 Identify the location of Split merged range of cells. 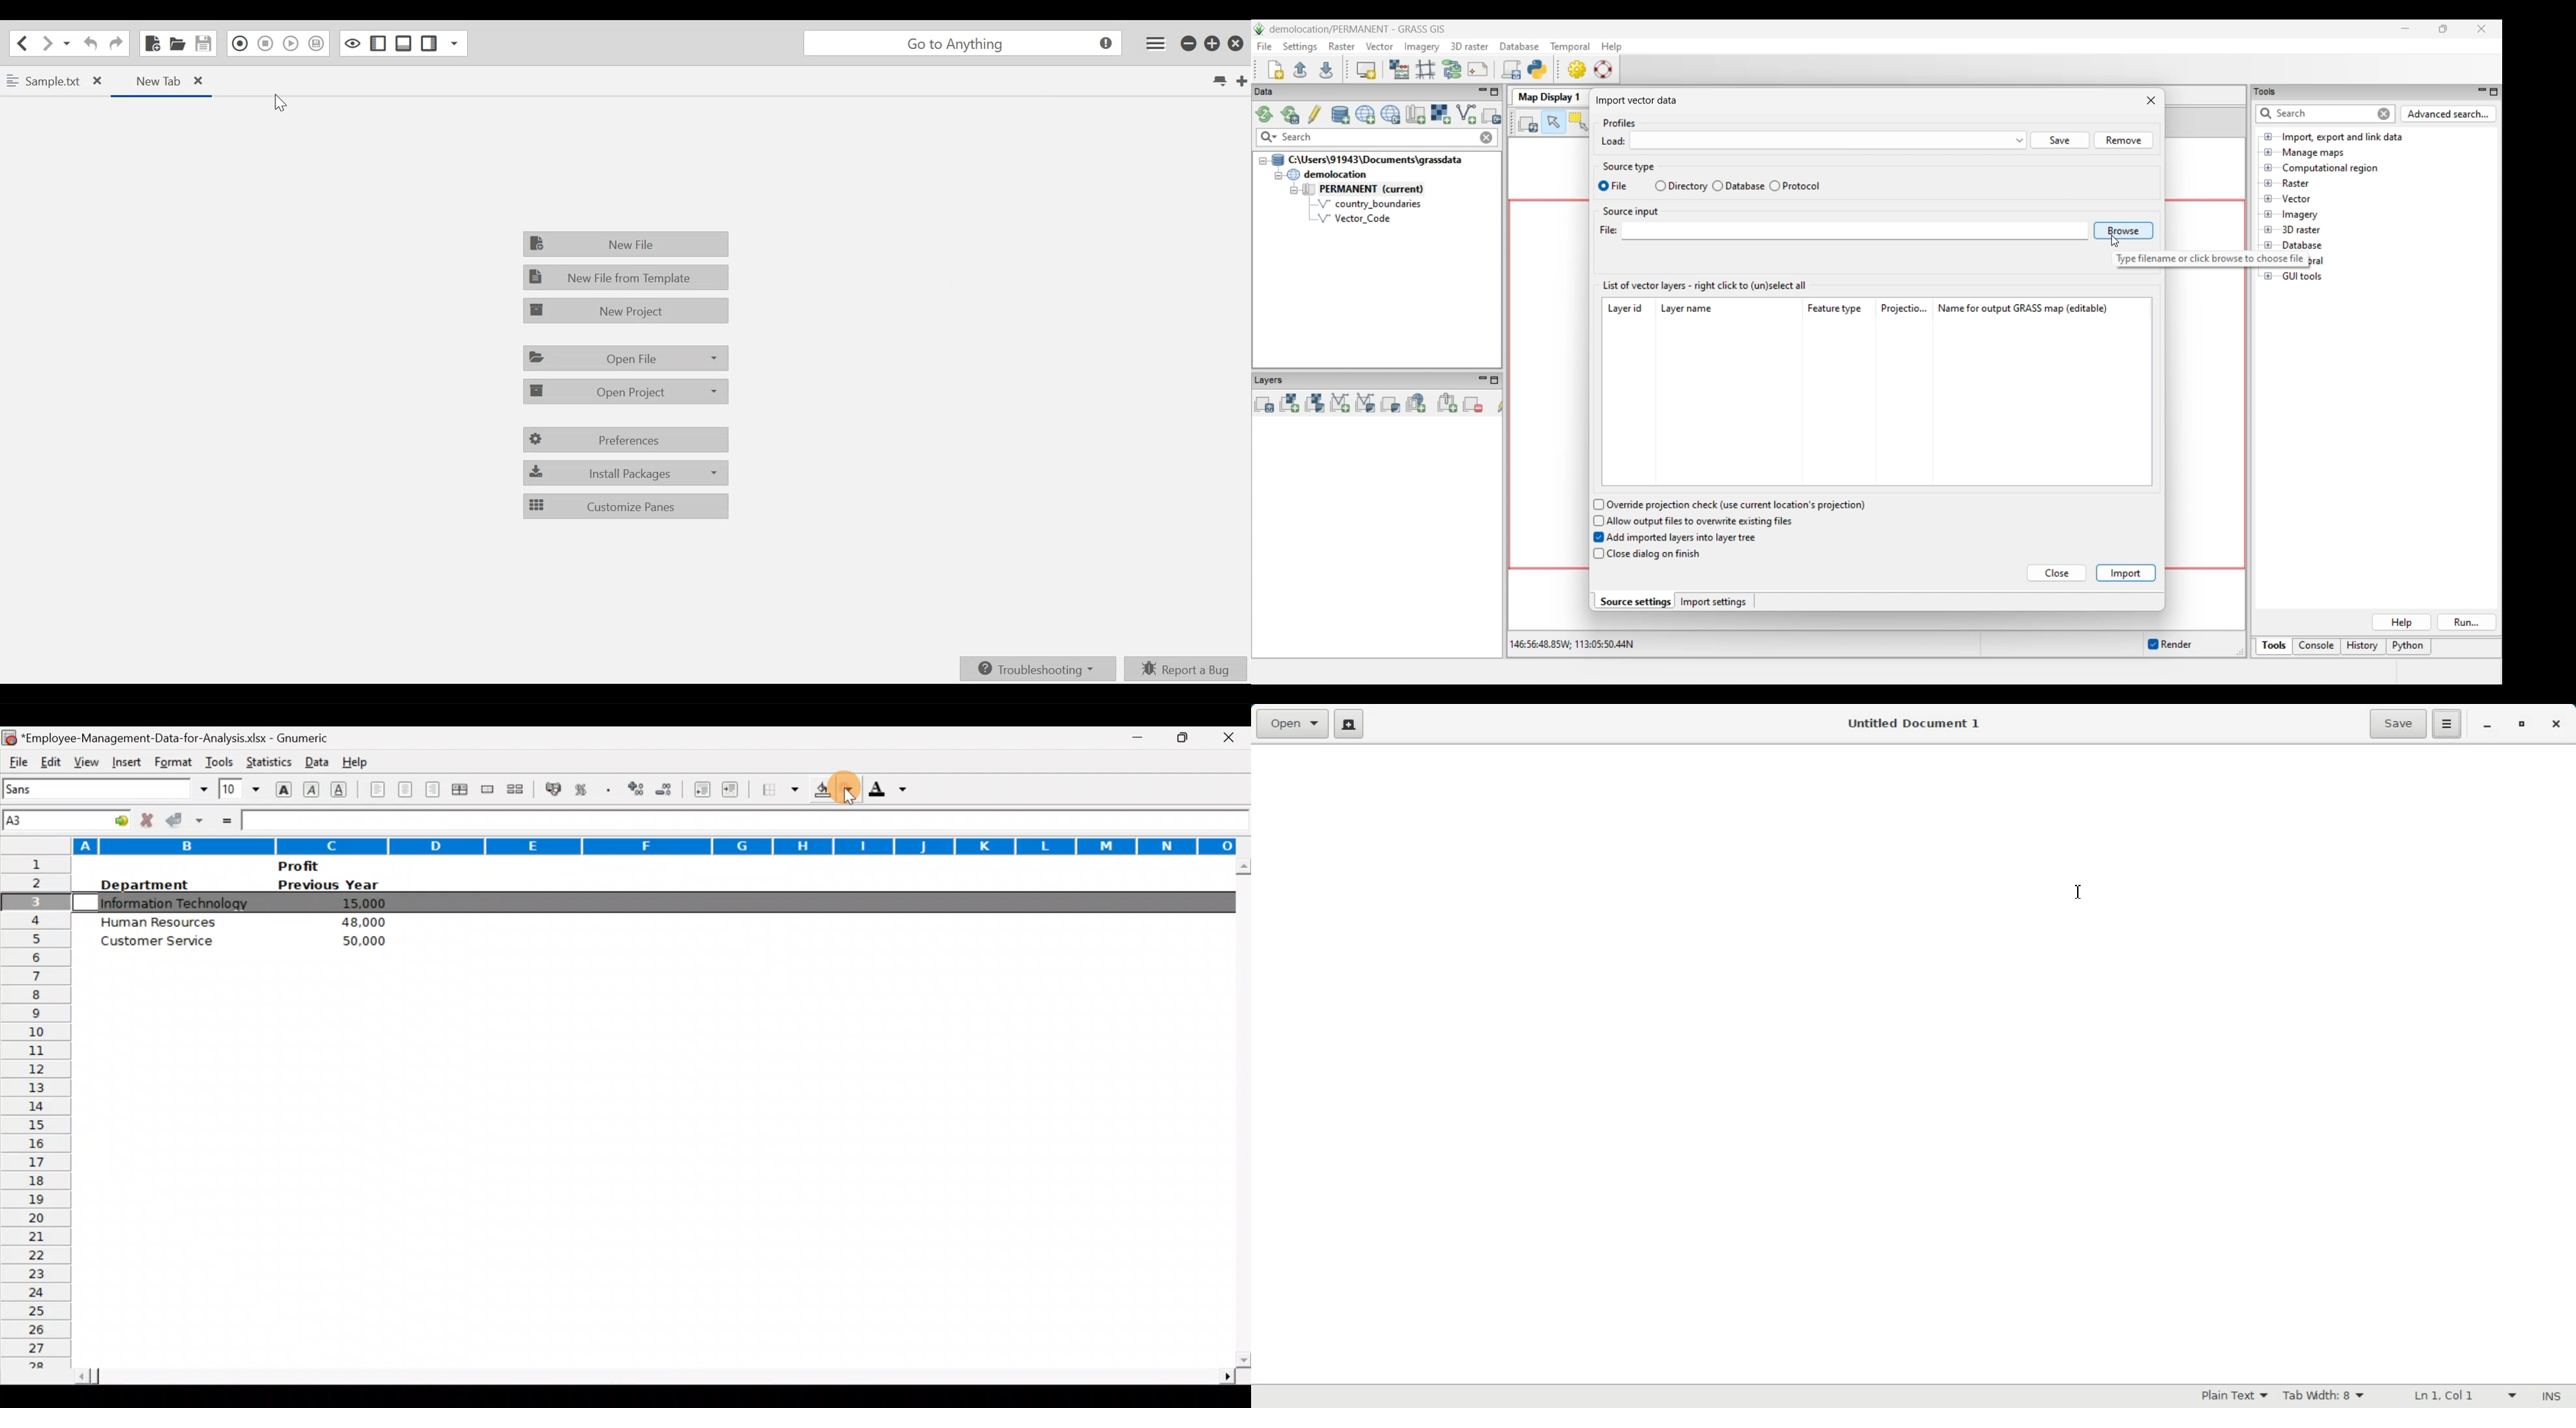
(516, 789).